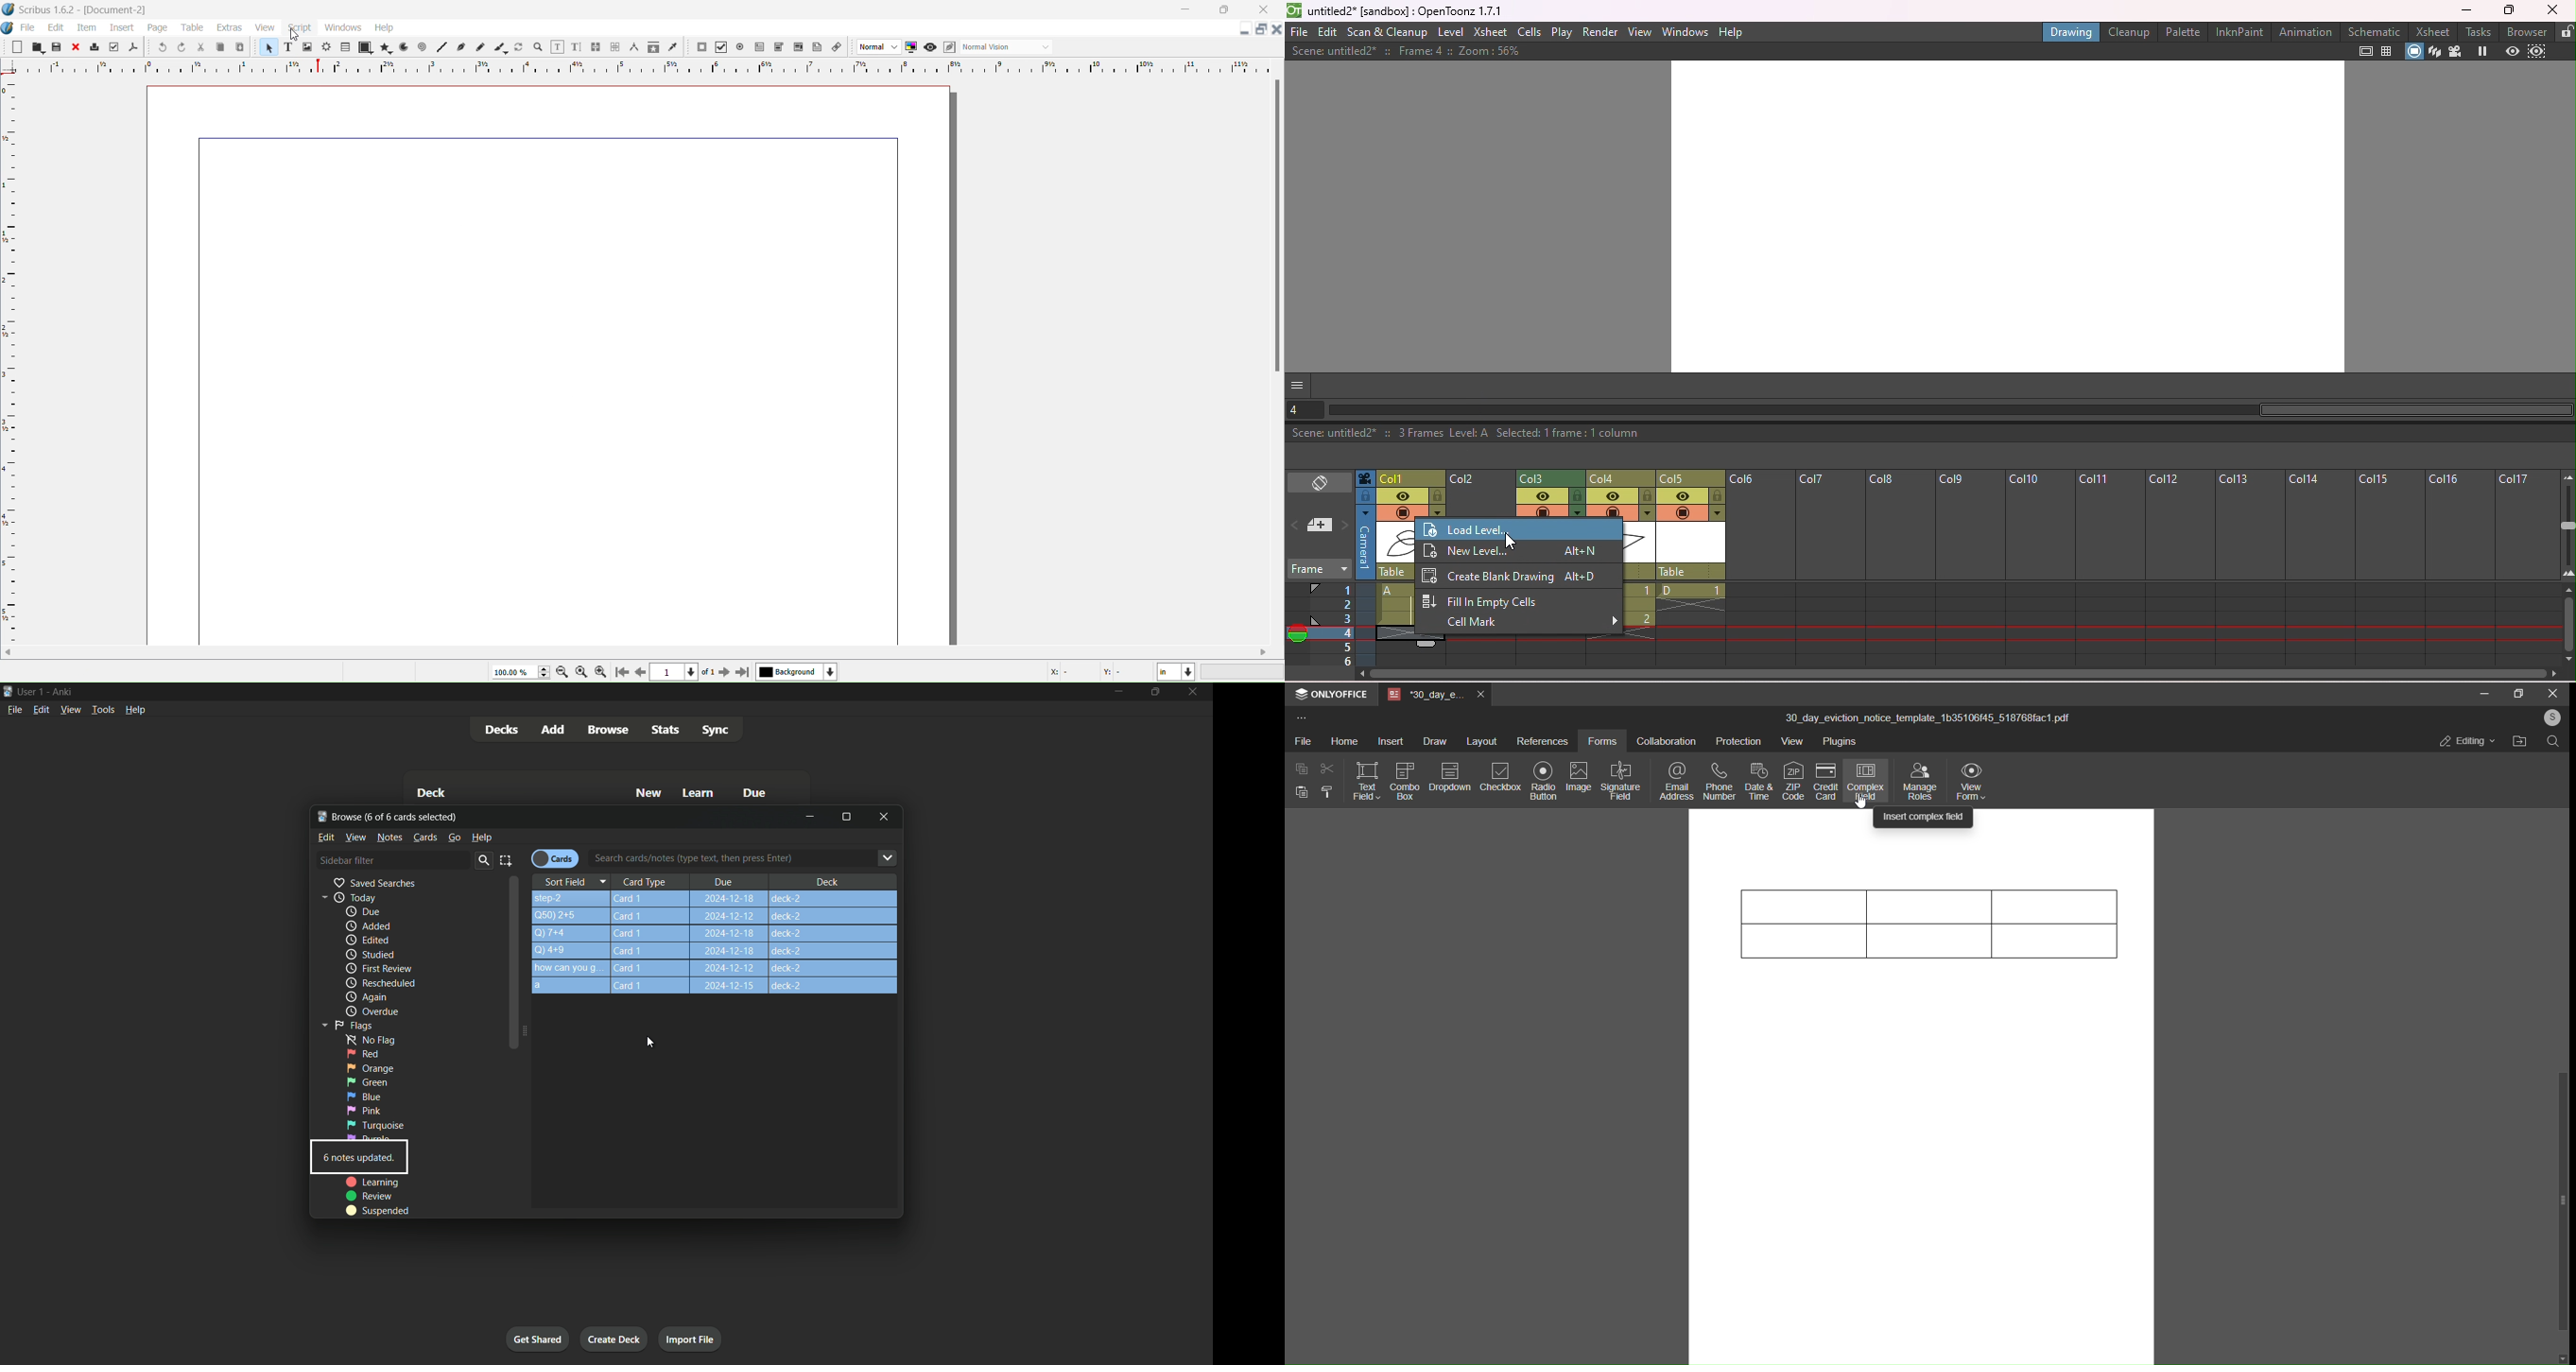  I want to click on check box, so click(1501, 777).